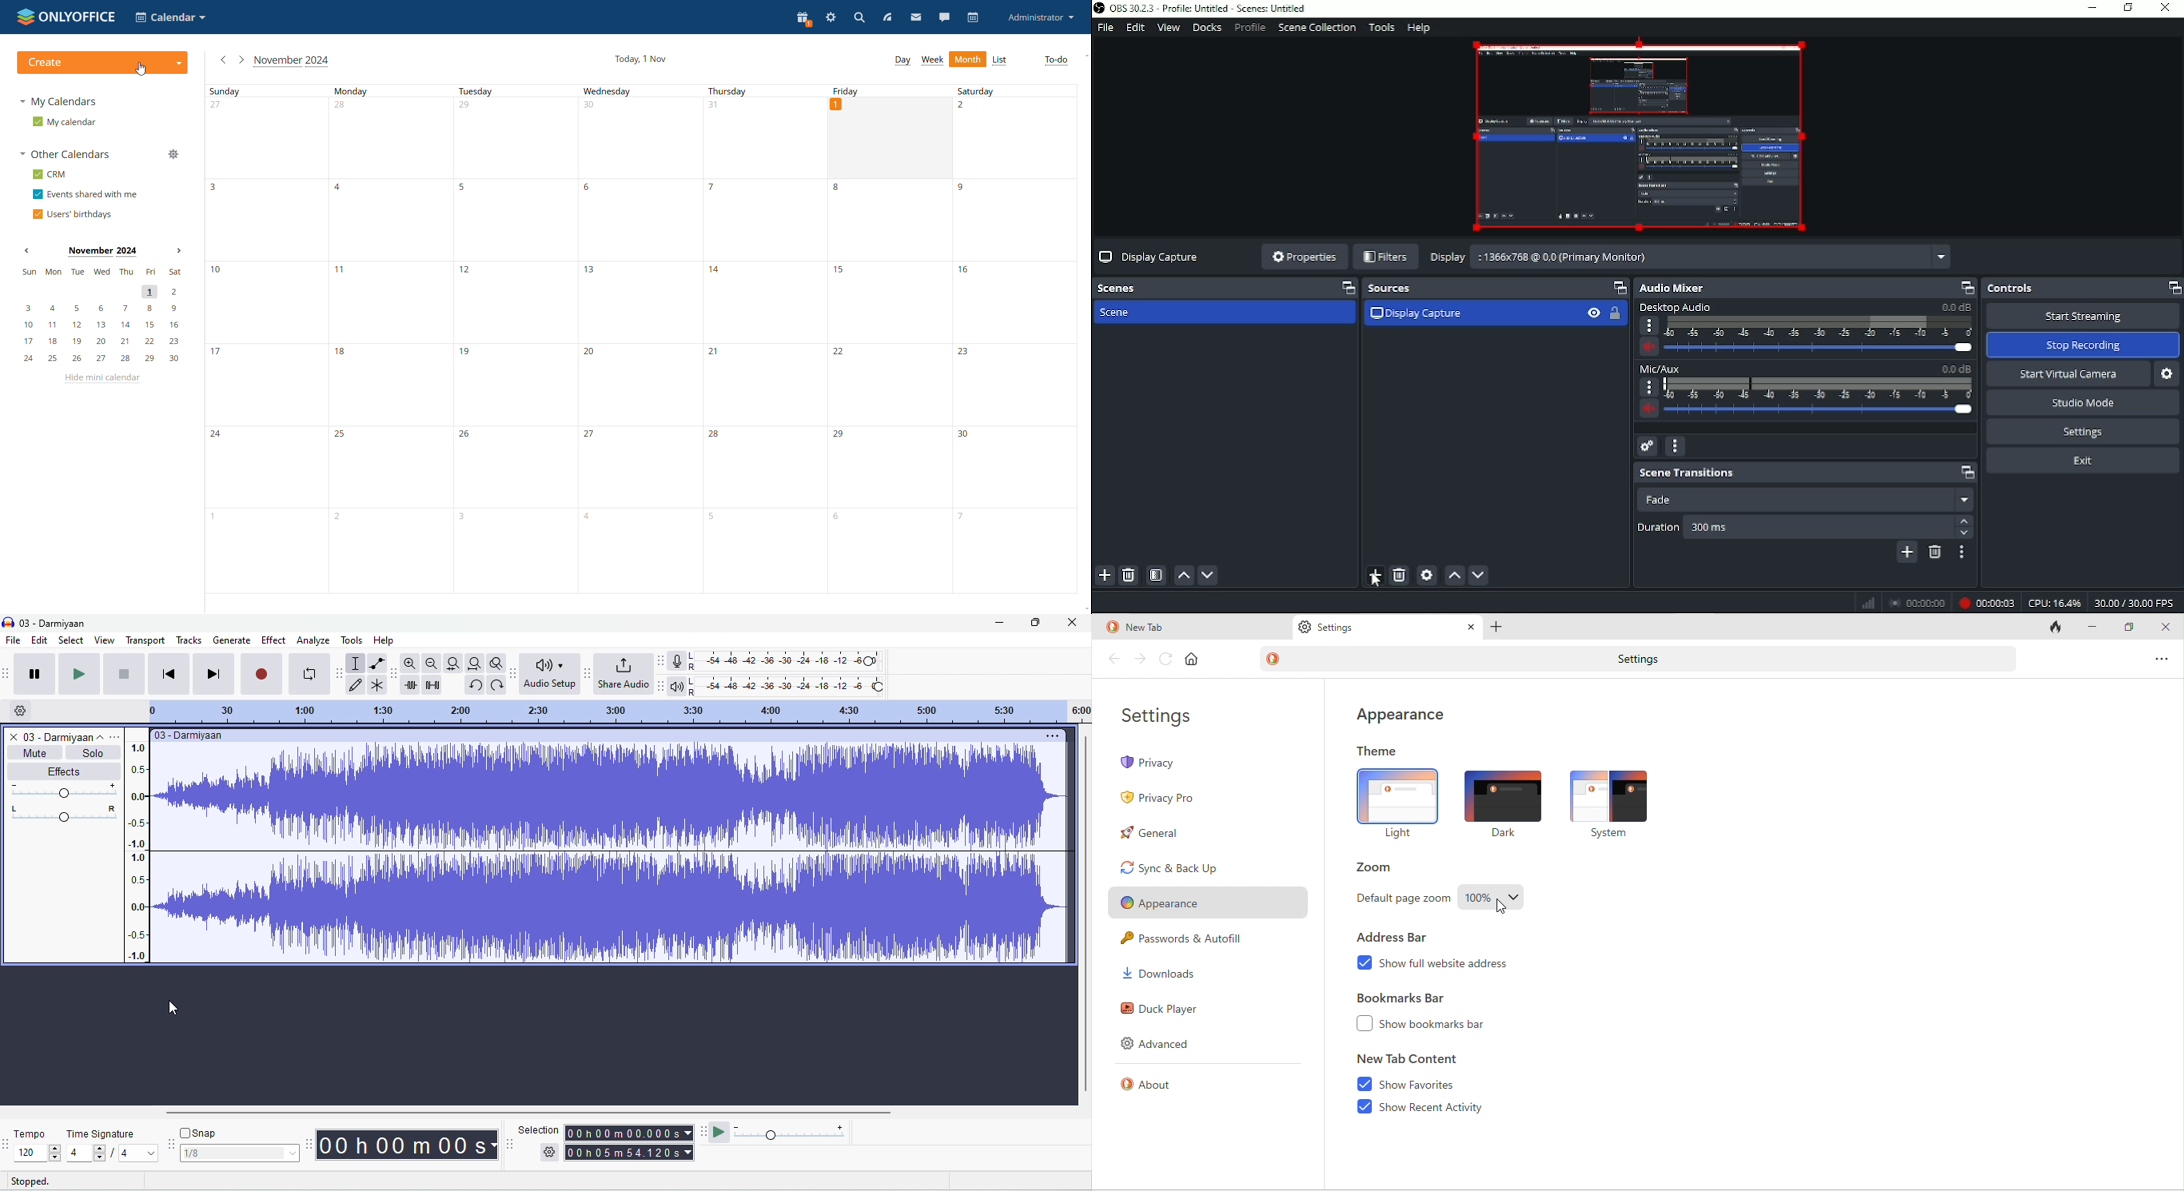  What do you see at coordinates (524, 1113) in the screenshot?
I see `horizontal scroll bar` at bounding box center [524, 1113].